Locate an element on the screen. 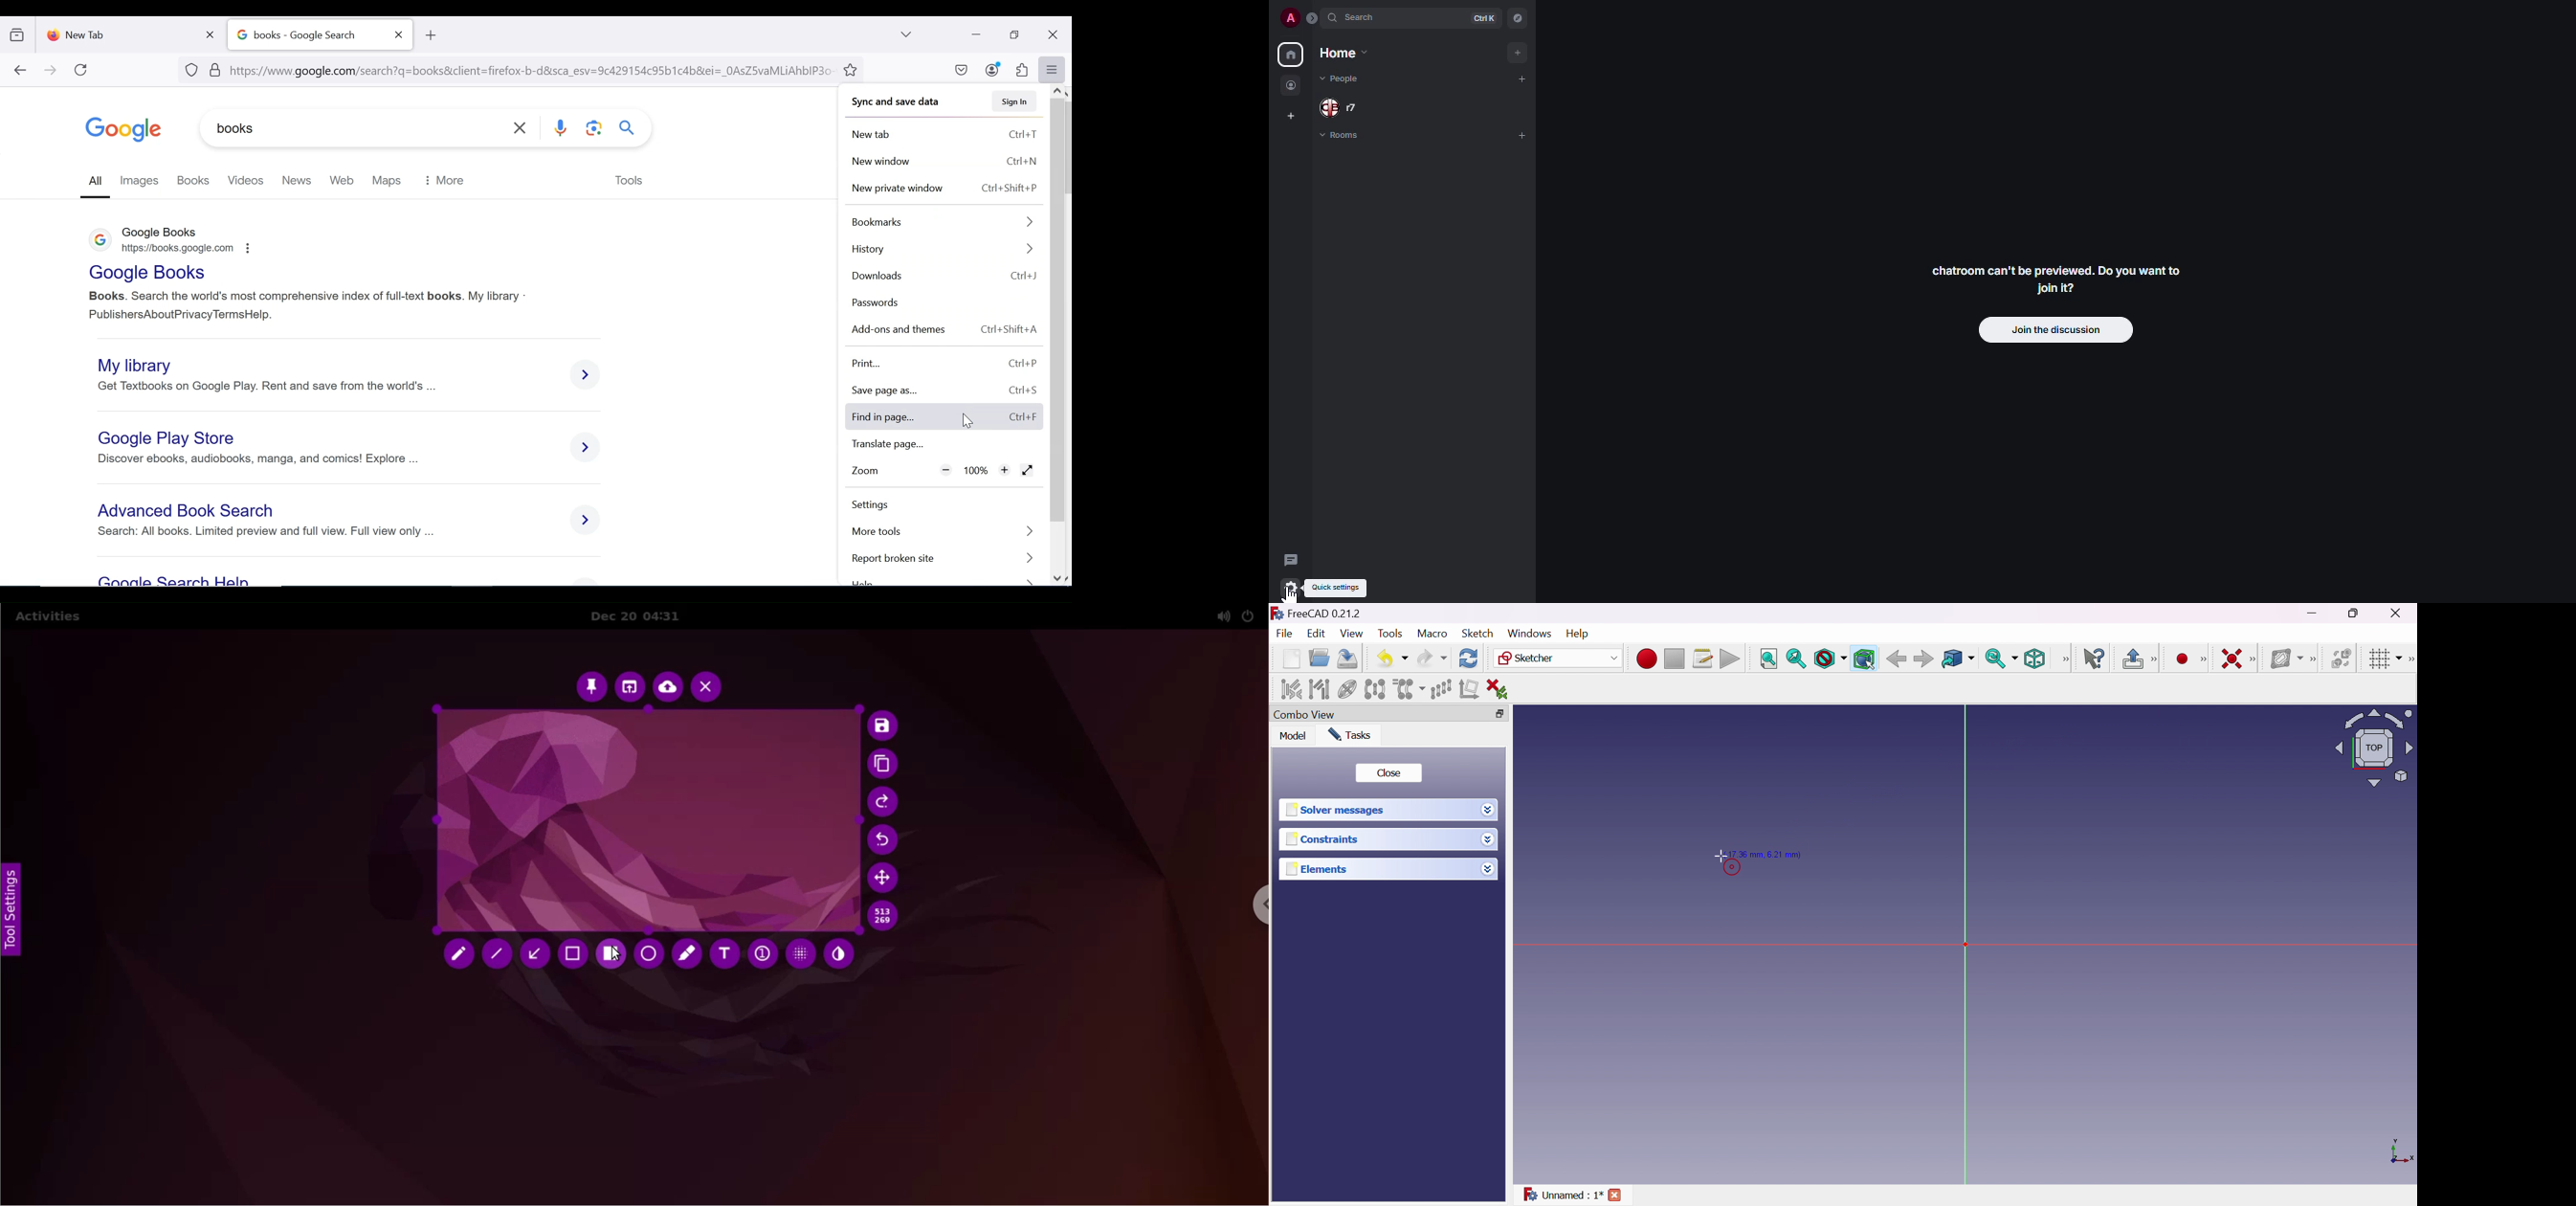 Image resolution: width=2576 pixels, height=1232 pixels. profile is located at coordinates (1288, 17).